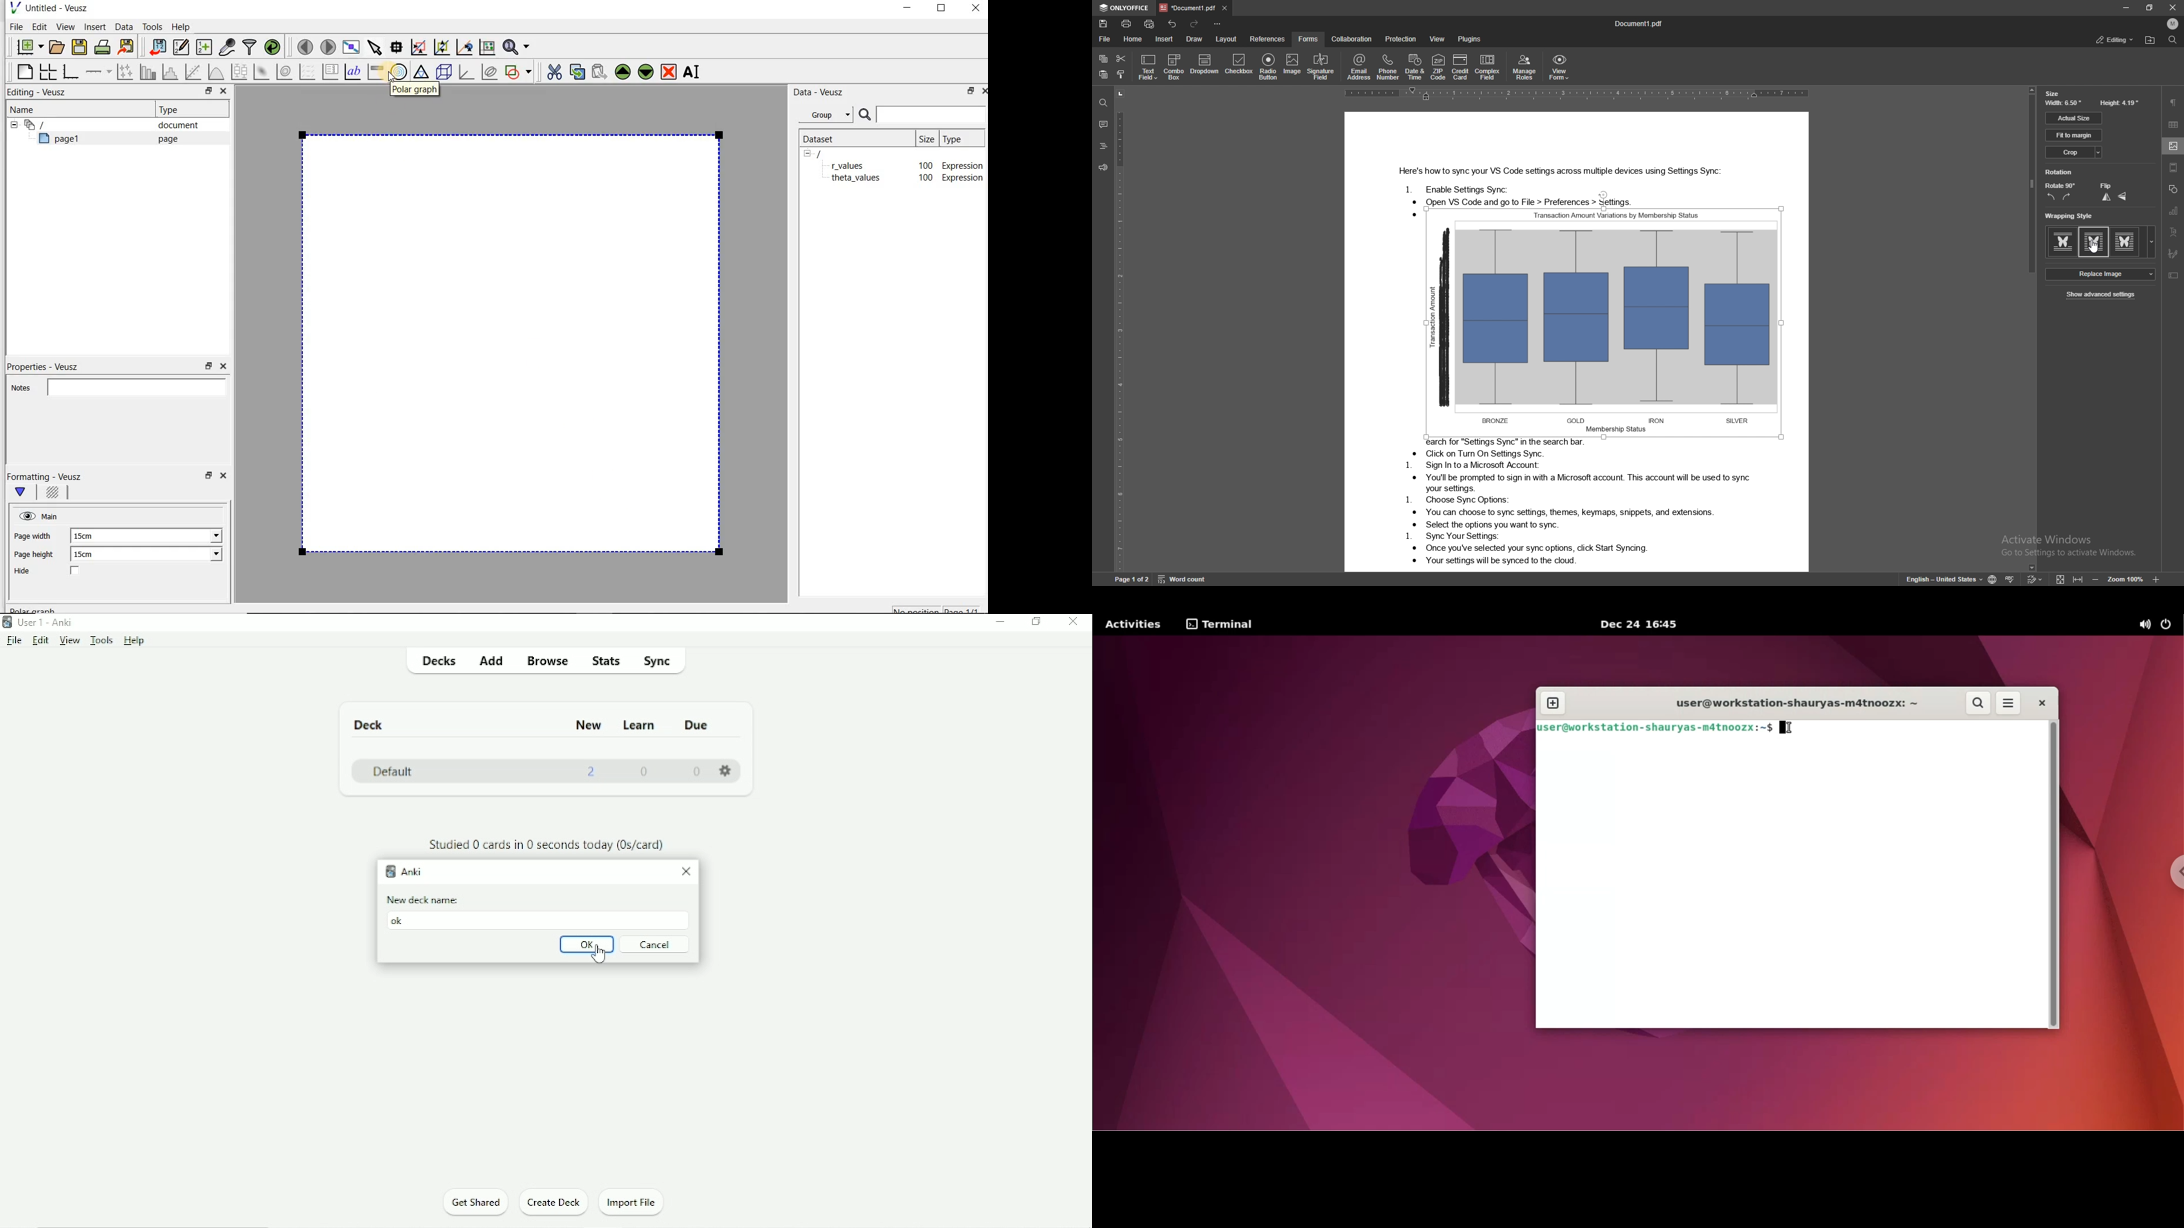  I want to click on redo, so click(1196, 24).